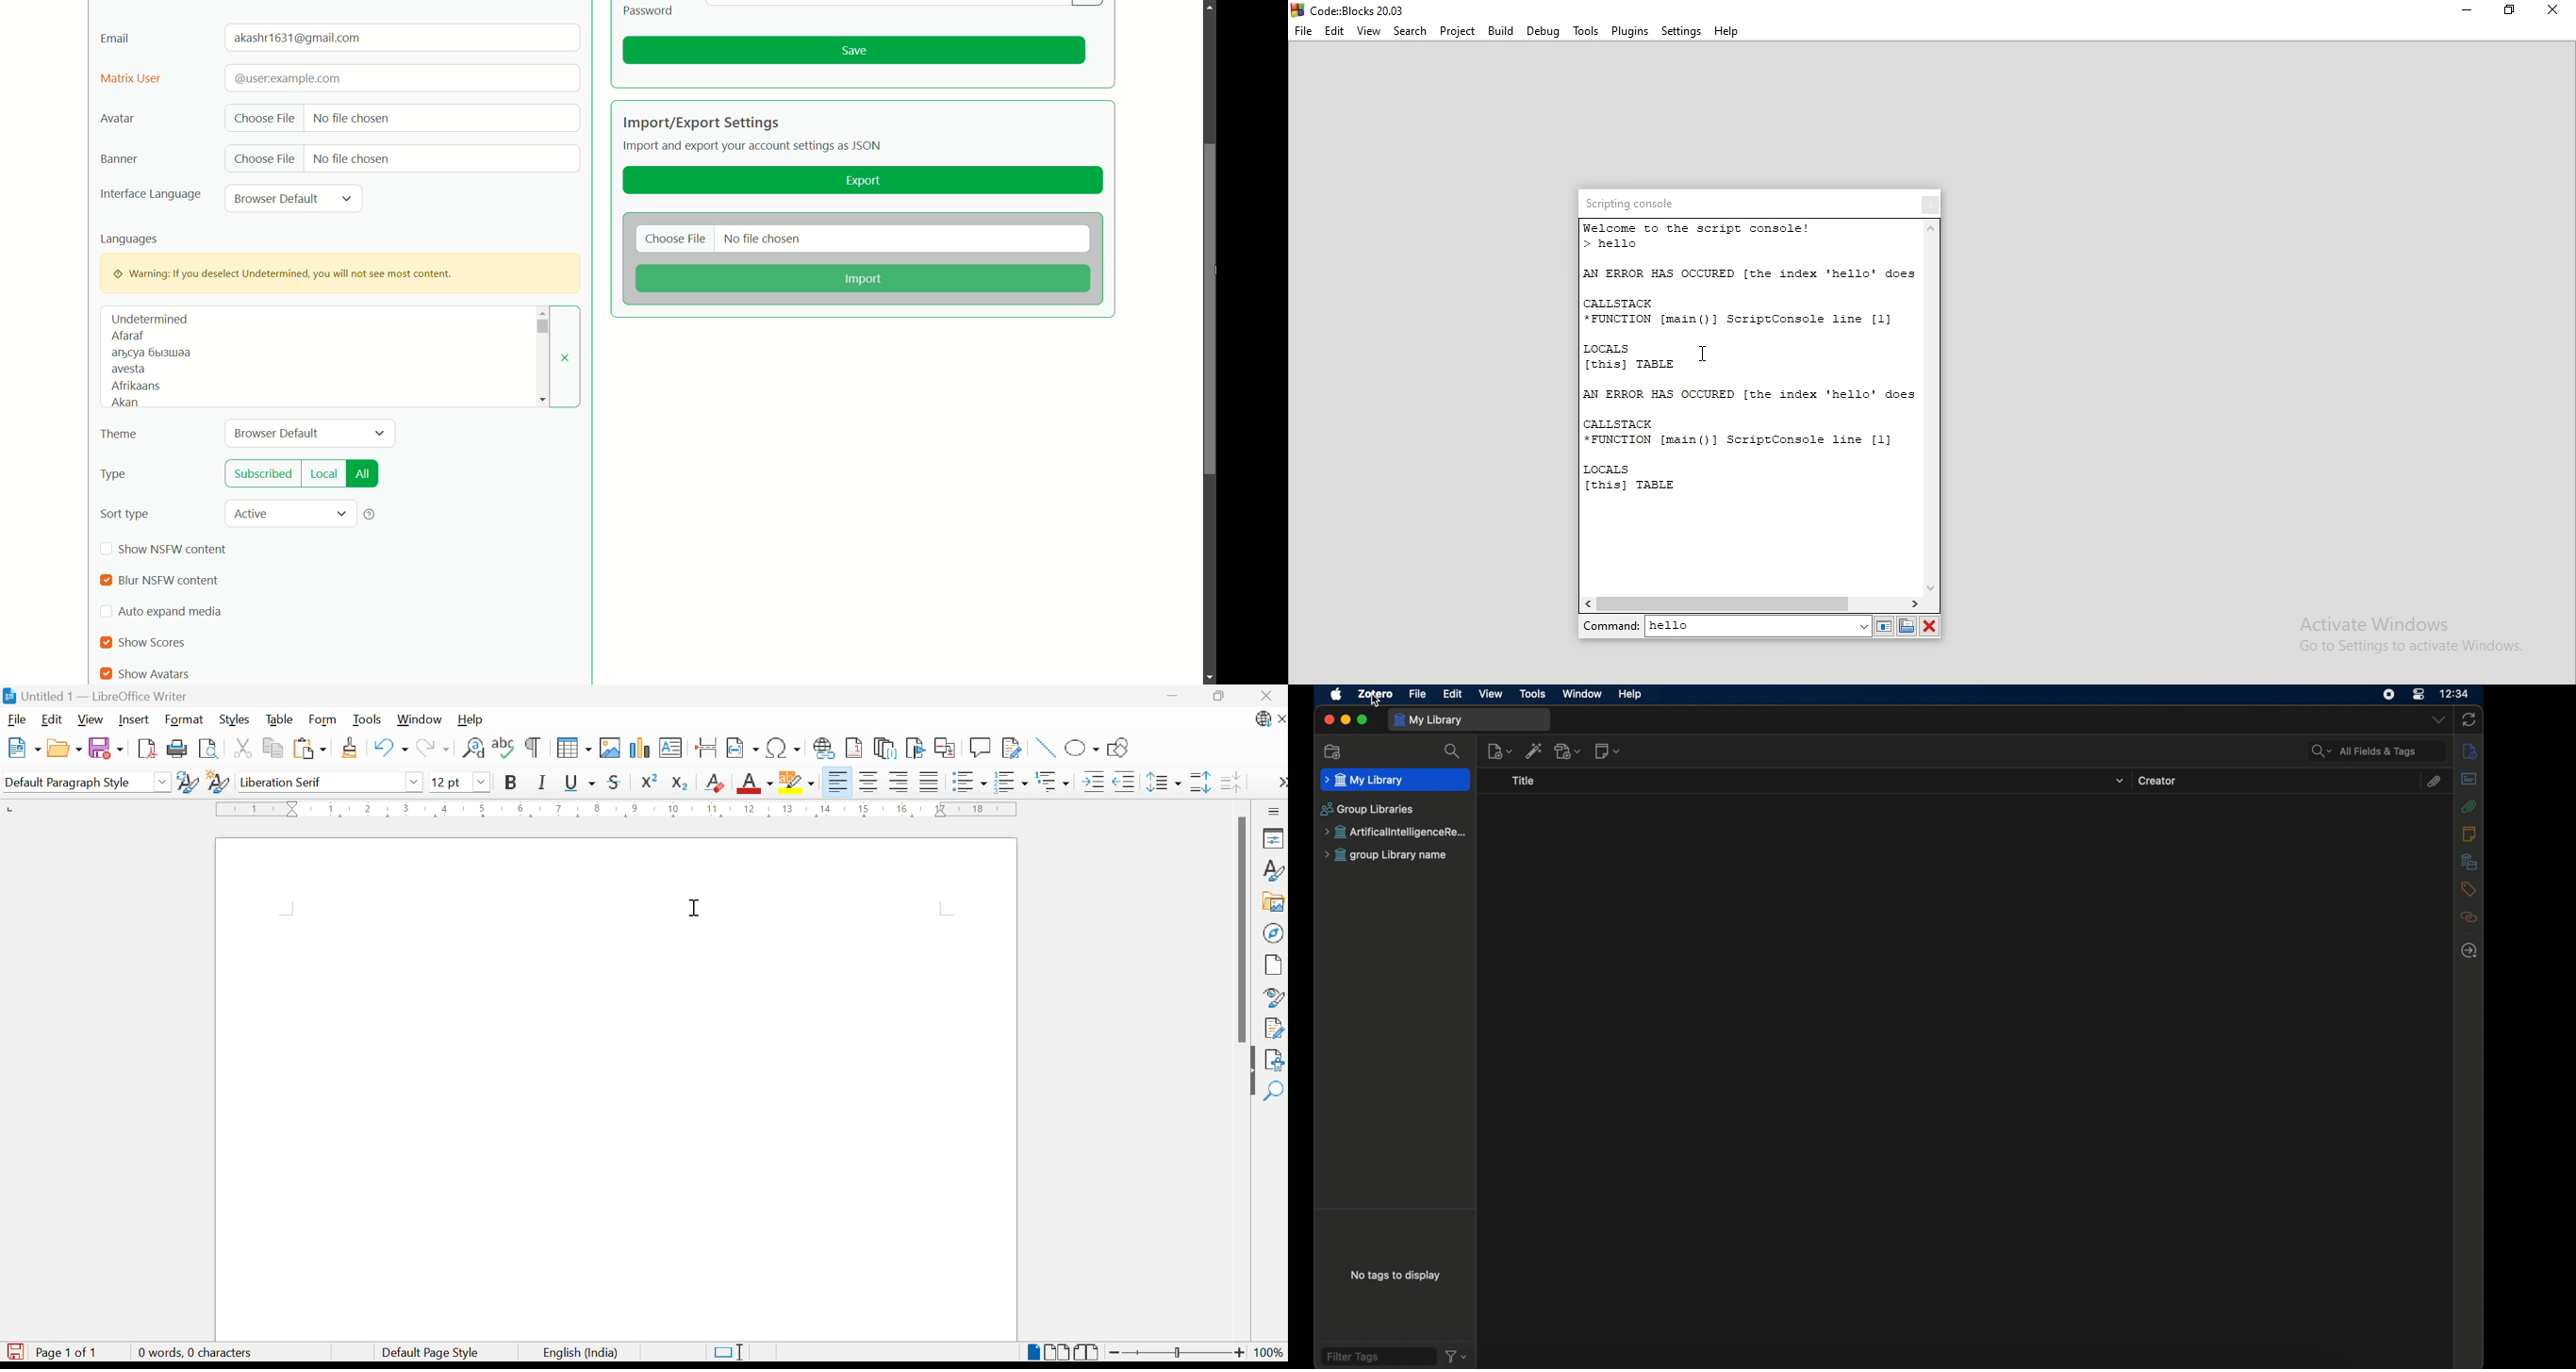 The image size is (2576, 1372). What do you see at coordinates (1248, 1071) in the screenshot?
I see `Hide` at bounding box center [1248, 1071].